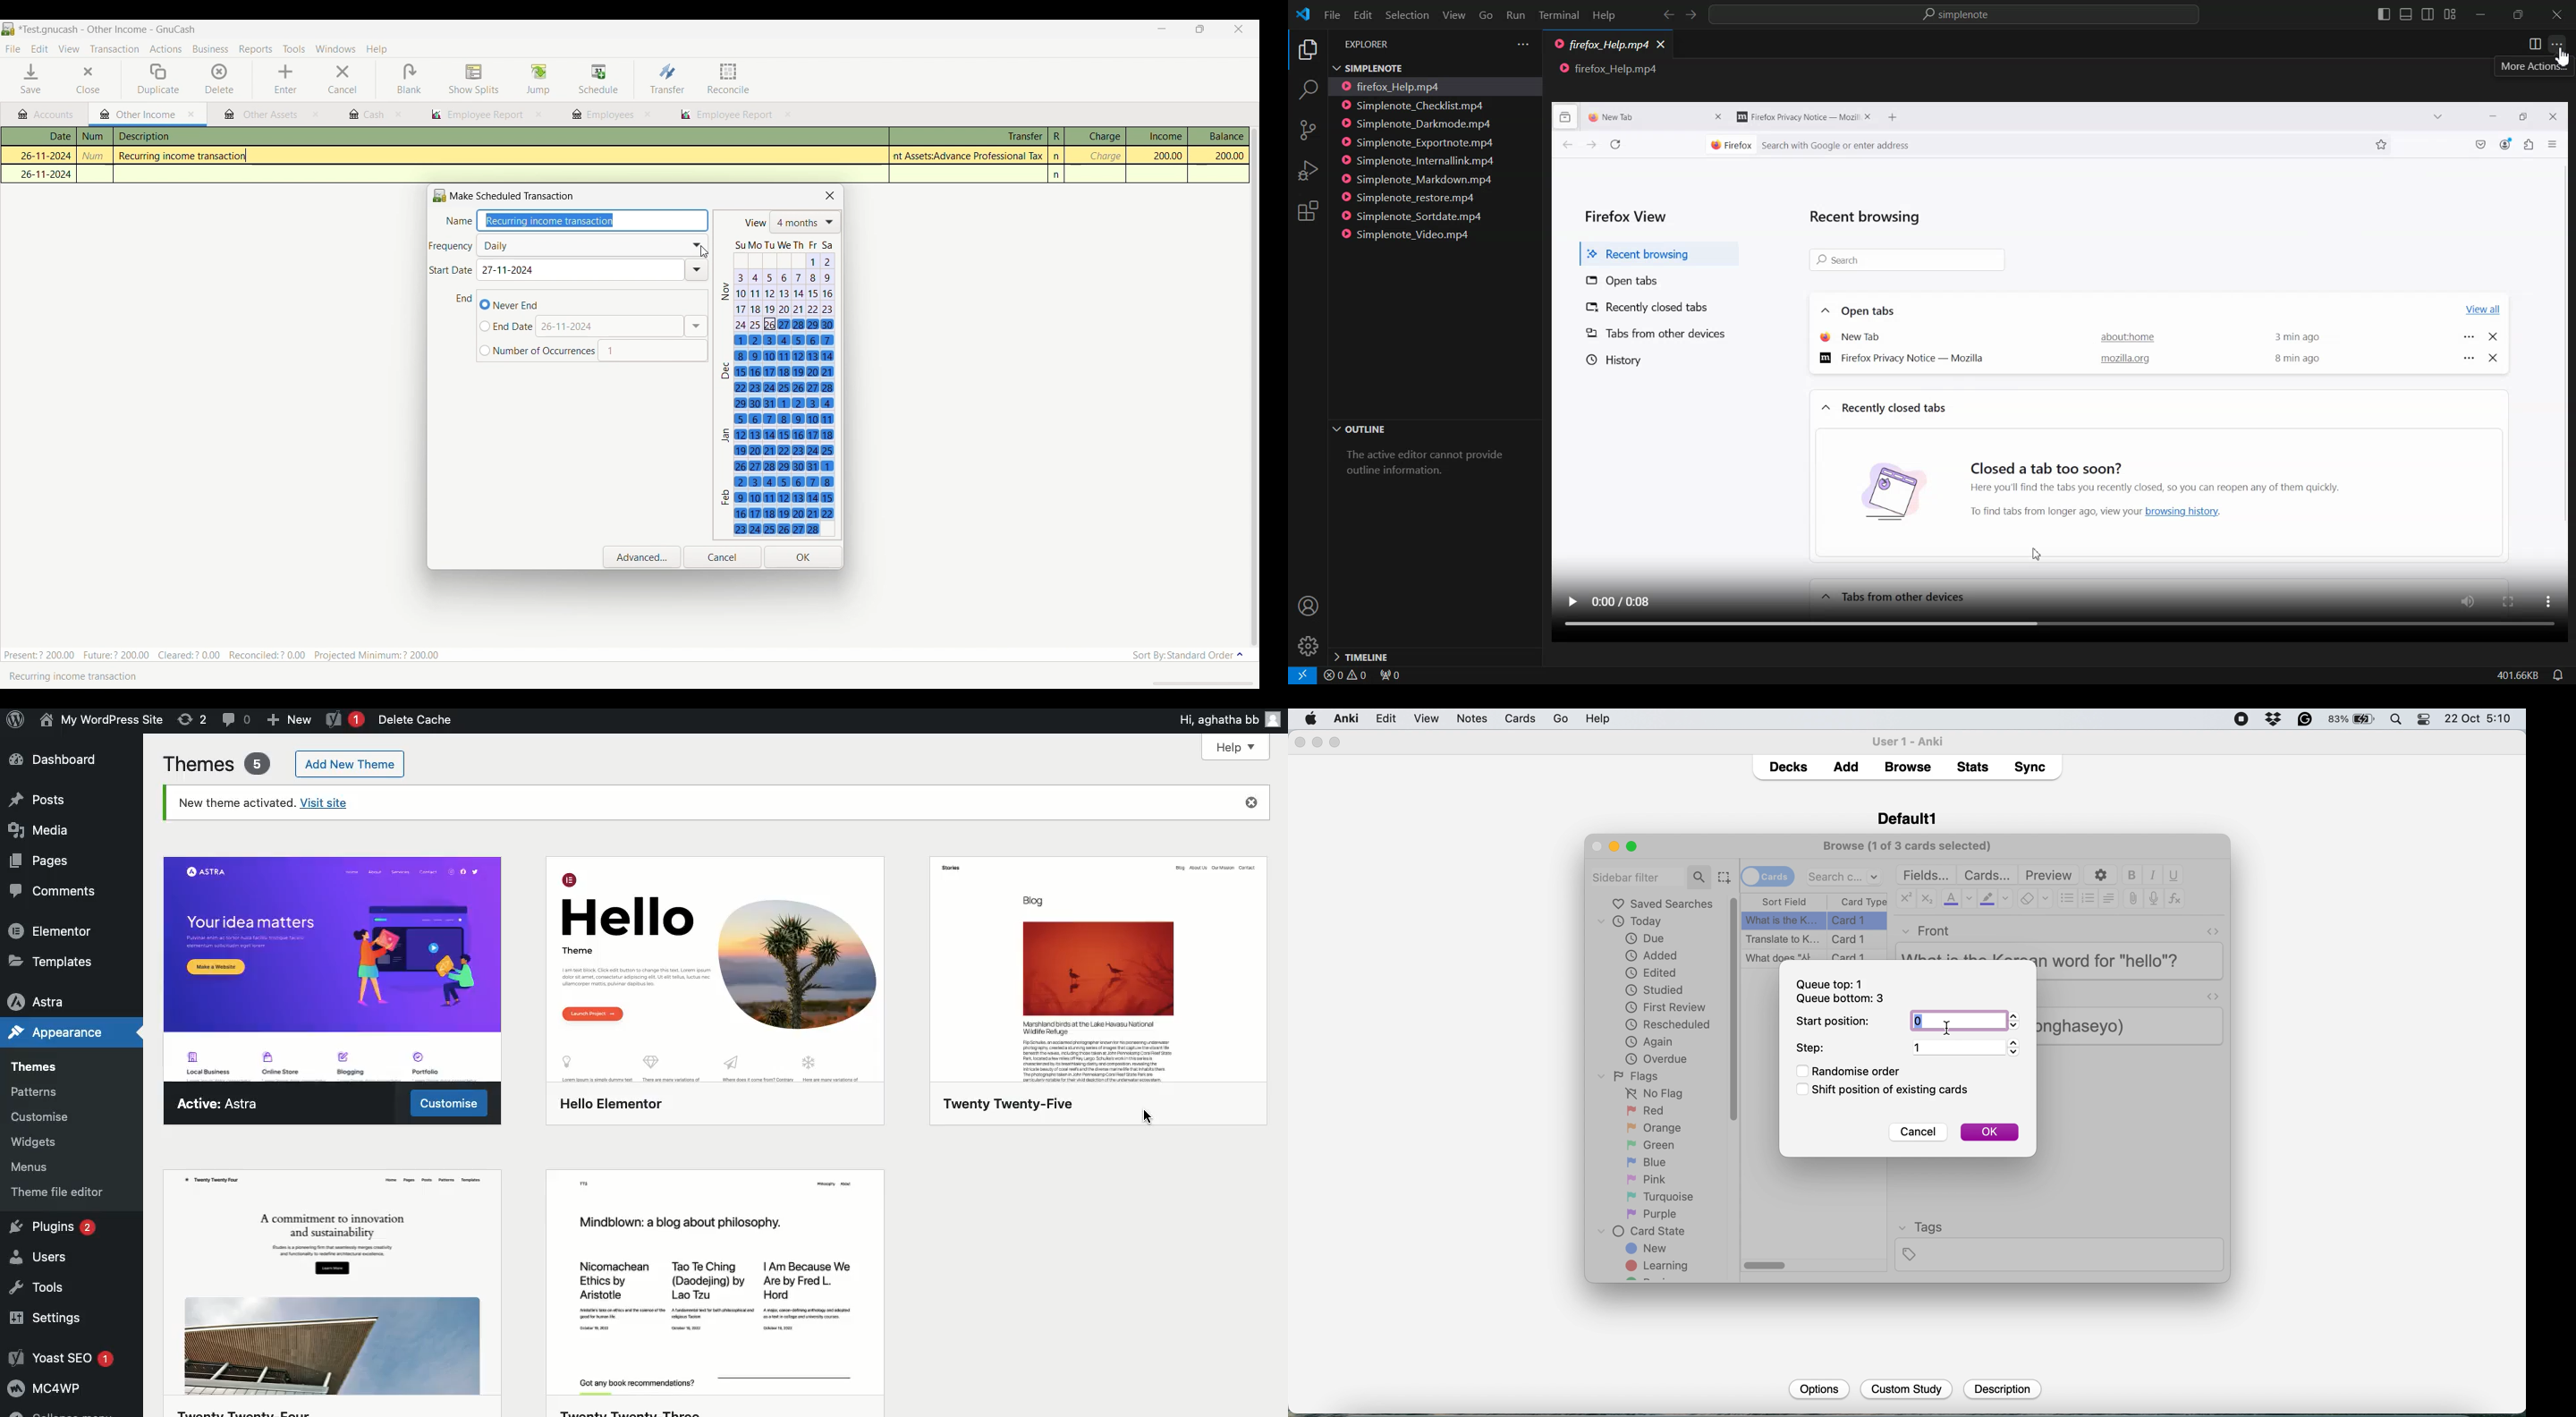 This screenshot has height=1428, width=2576. I want to click on due, so click(1645, 938).